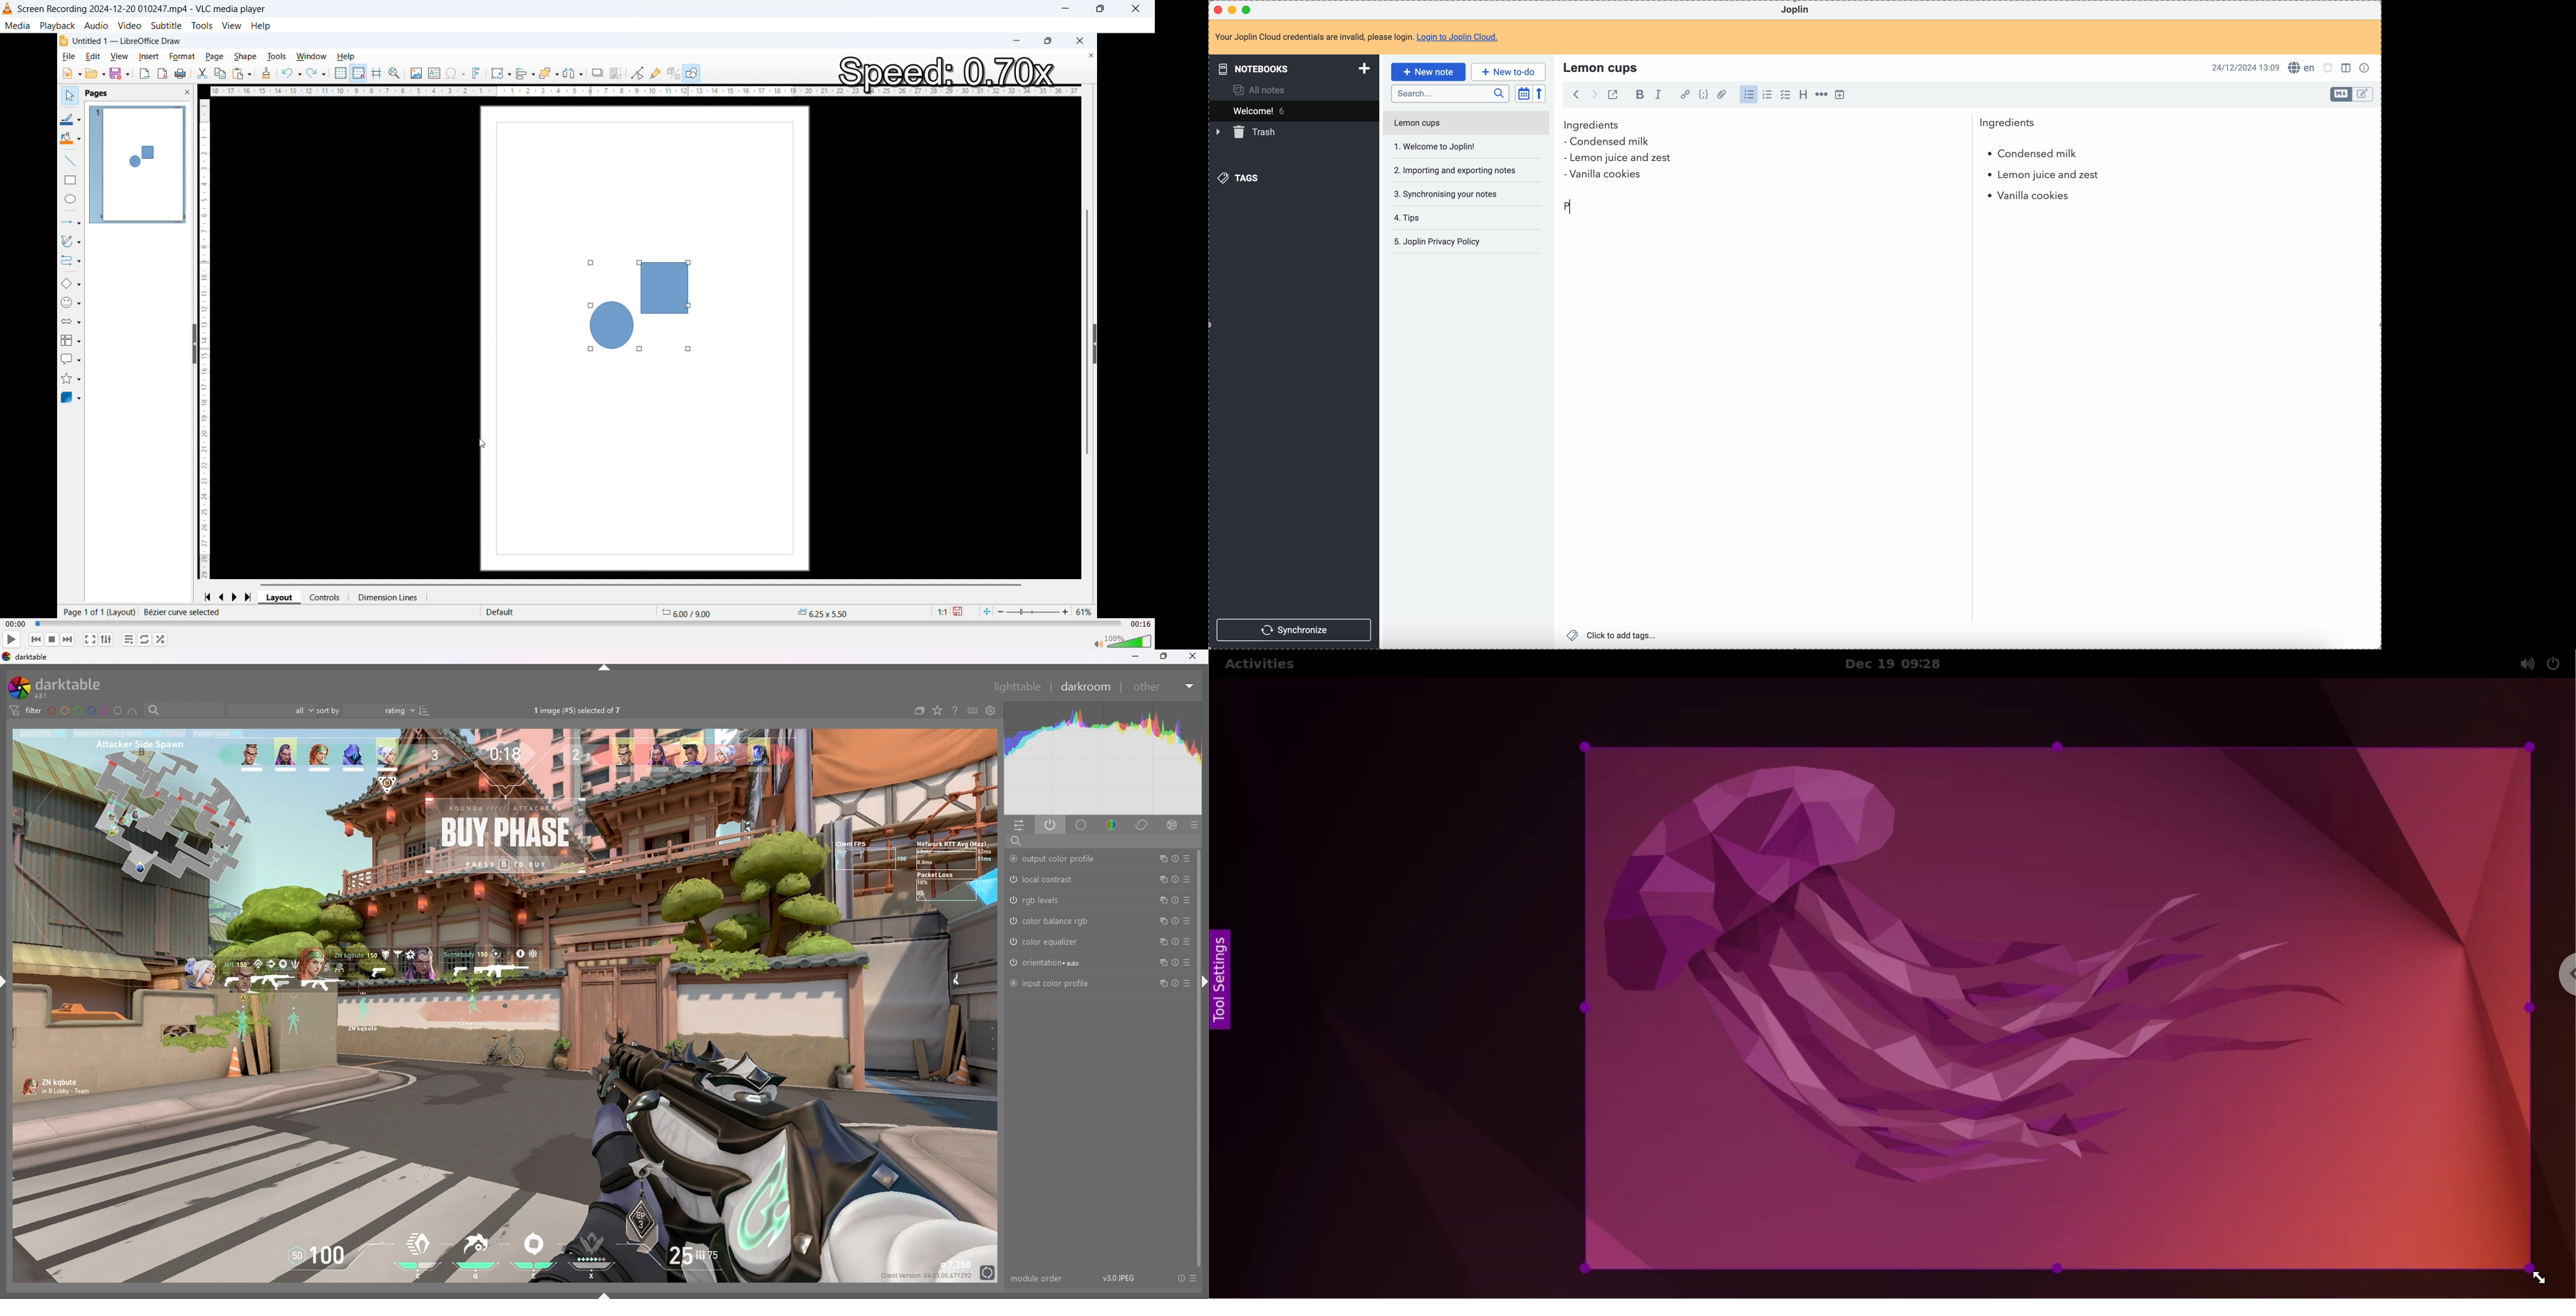 Image resolution: width=2576 pixels, height=1316 pixels. Describe the element at coordinates (232, 25) in the screenshot. I see `View ` at that location.